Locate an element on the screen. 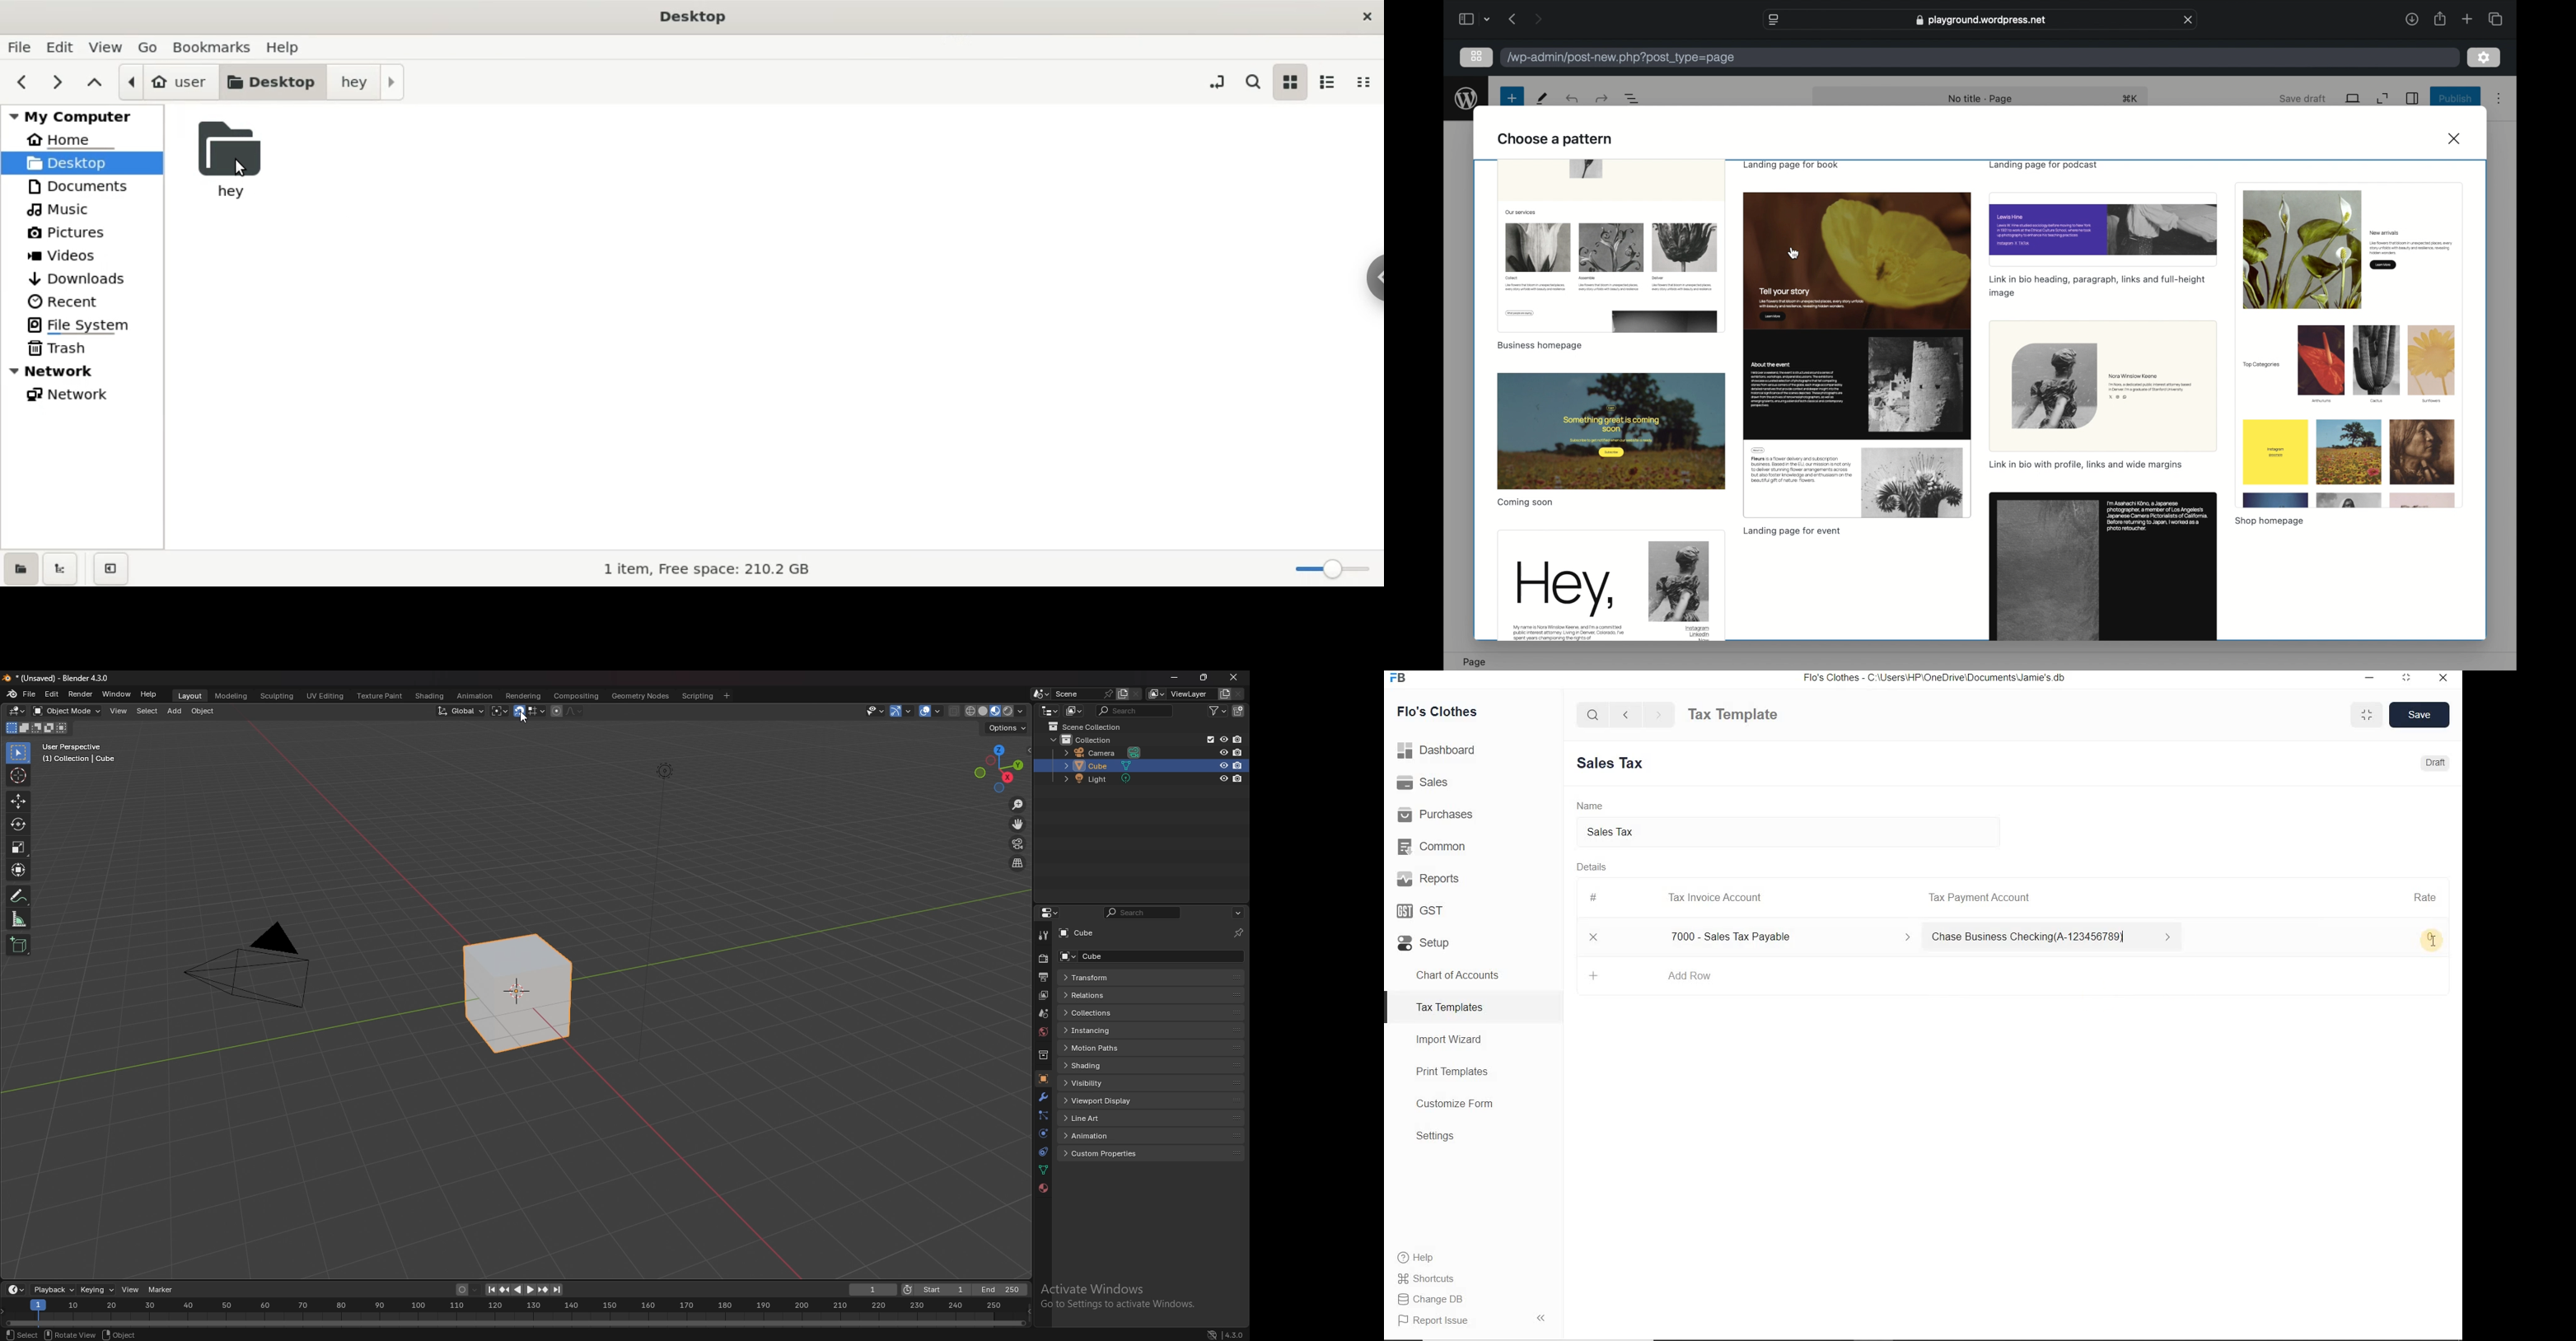  bookmarks is located at coordinates (212, 47).